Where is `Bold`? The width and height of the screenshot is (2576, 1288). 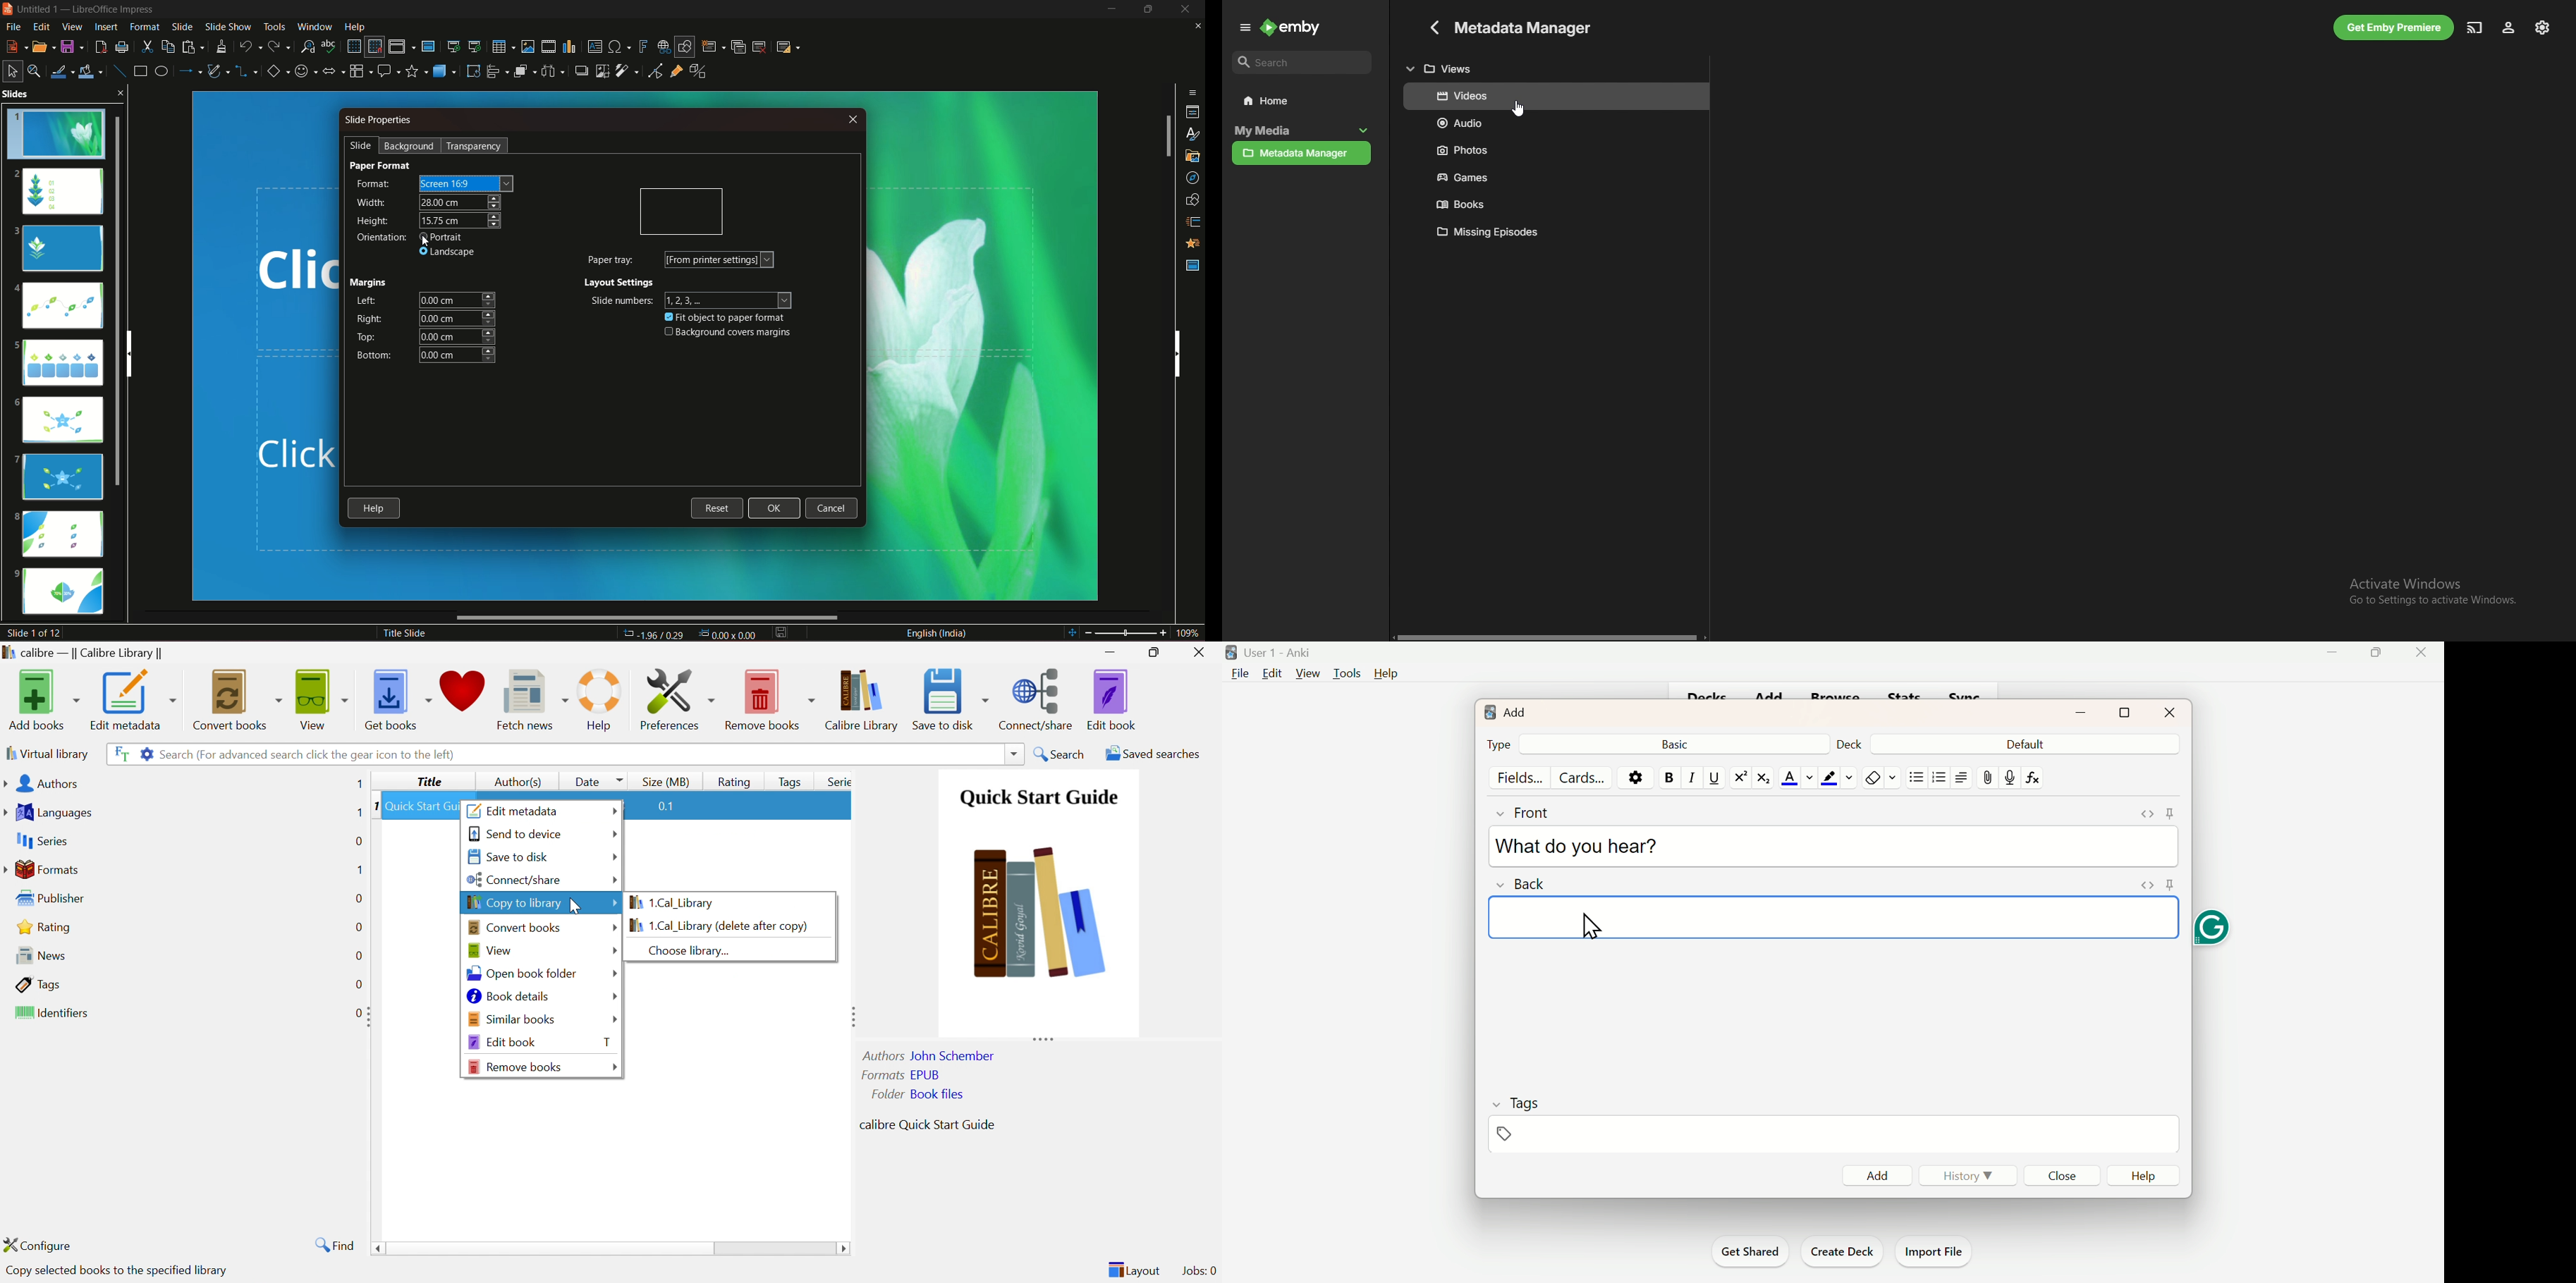
Bold is located at coordinates (1666, 778).